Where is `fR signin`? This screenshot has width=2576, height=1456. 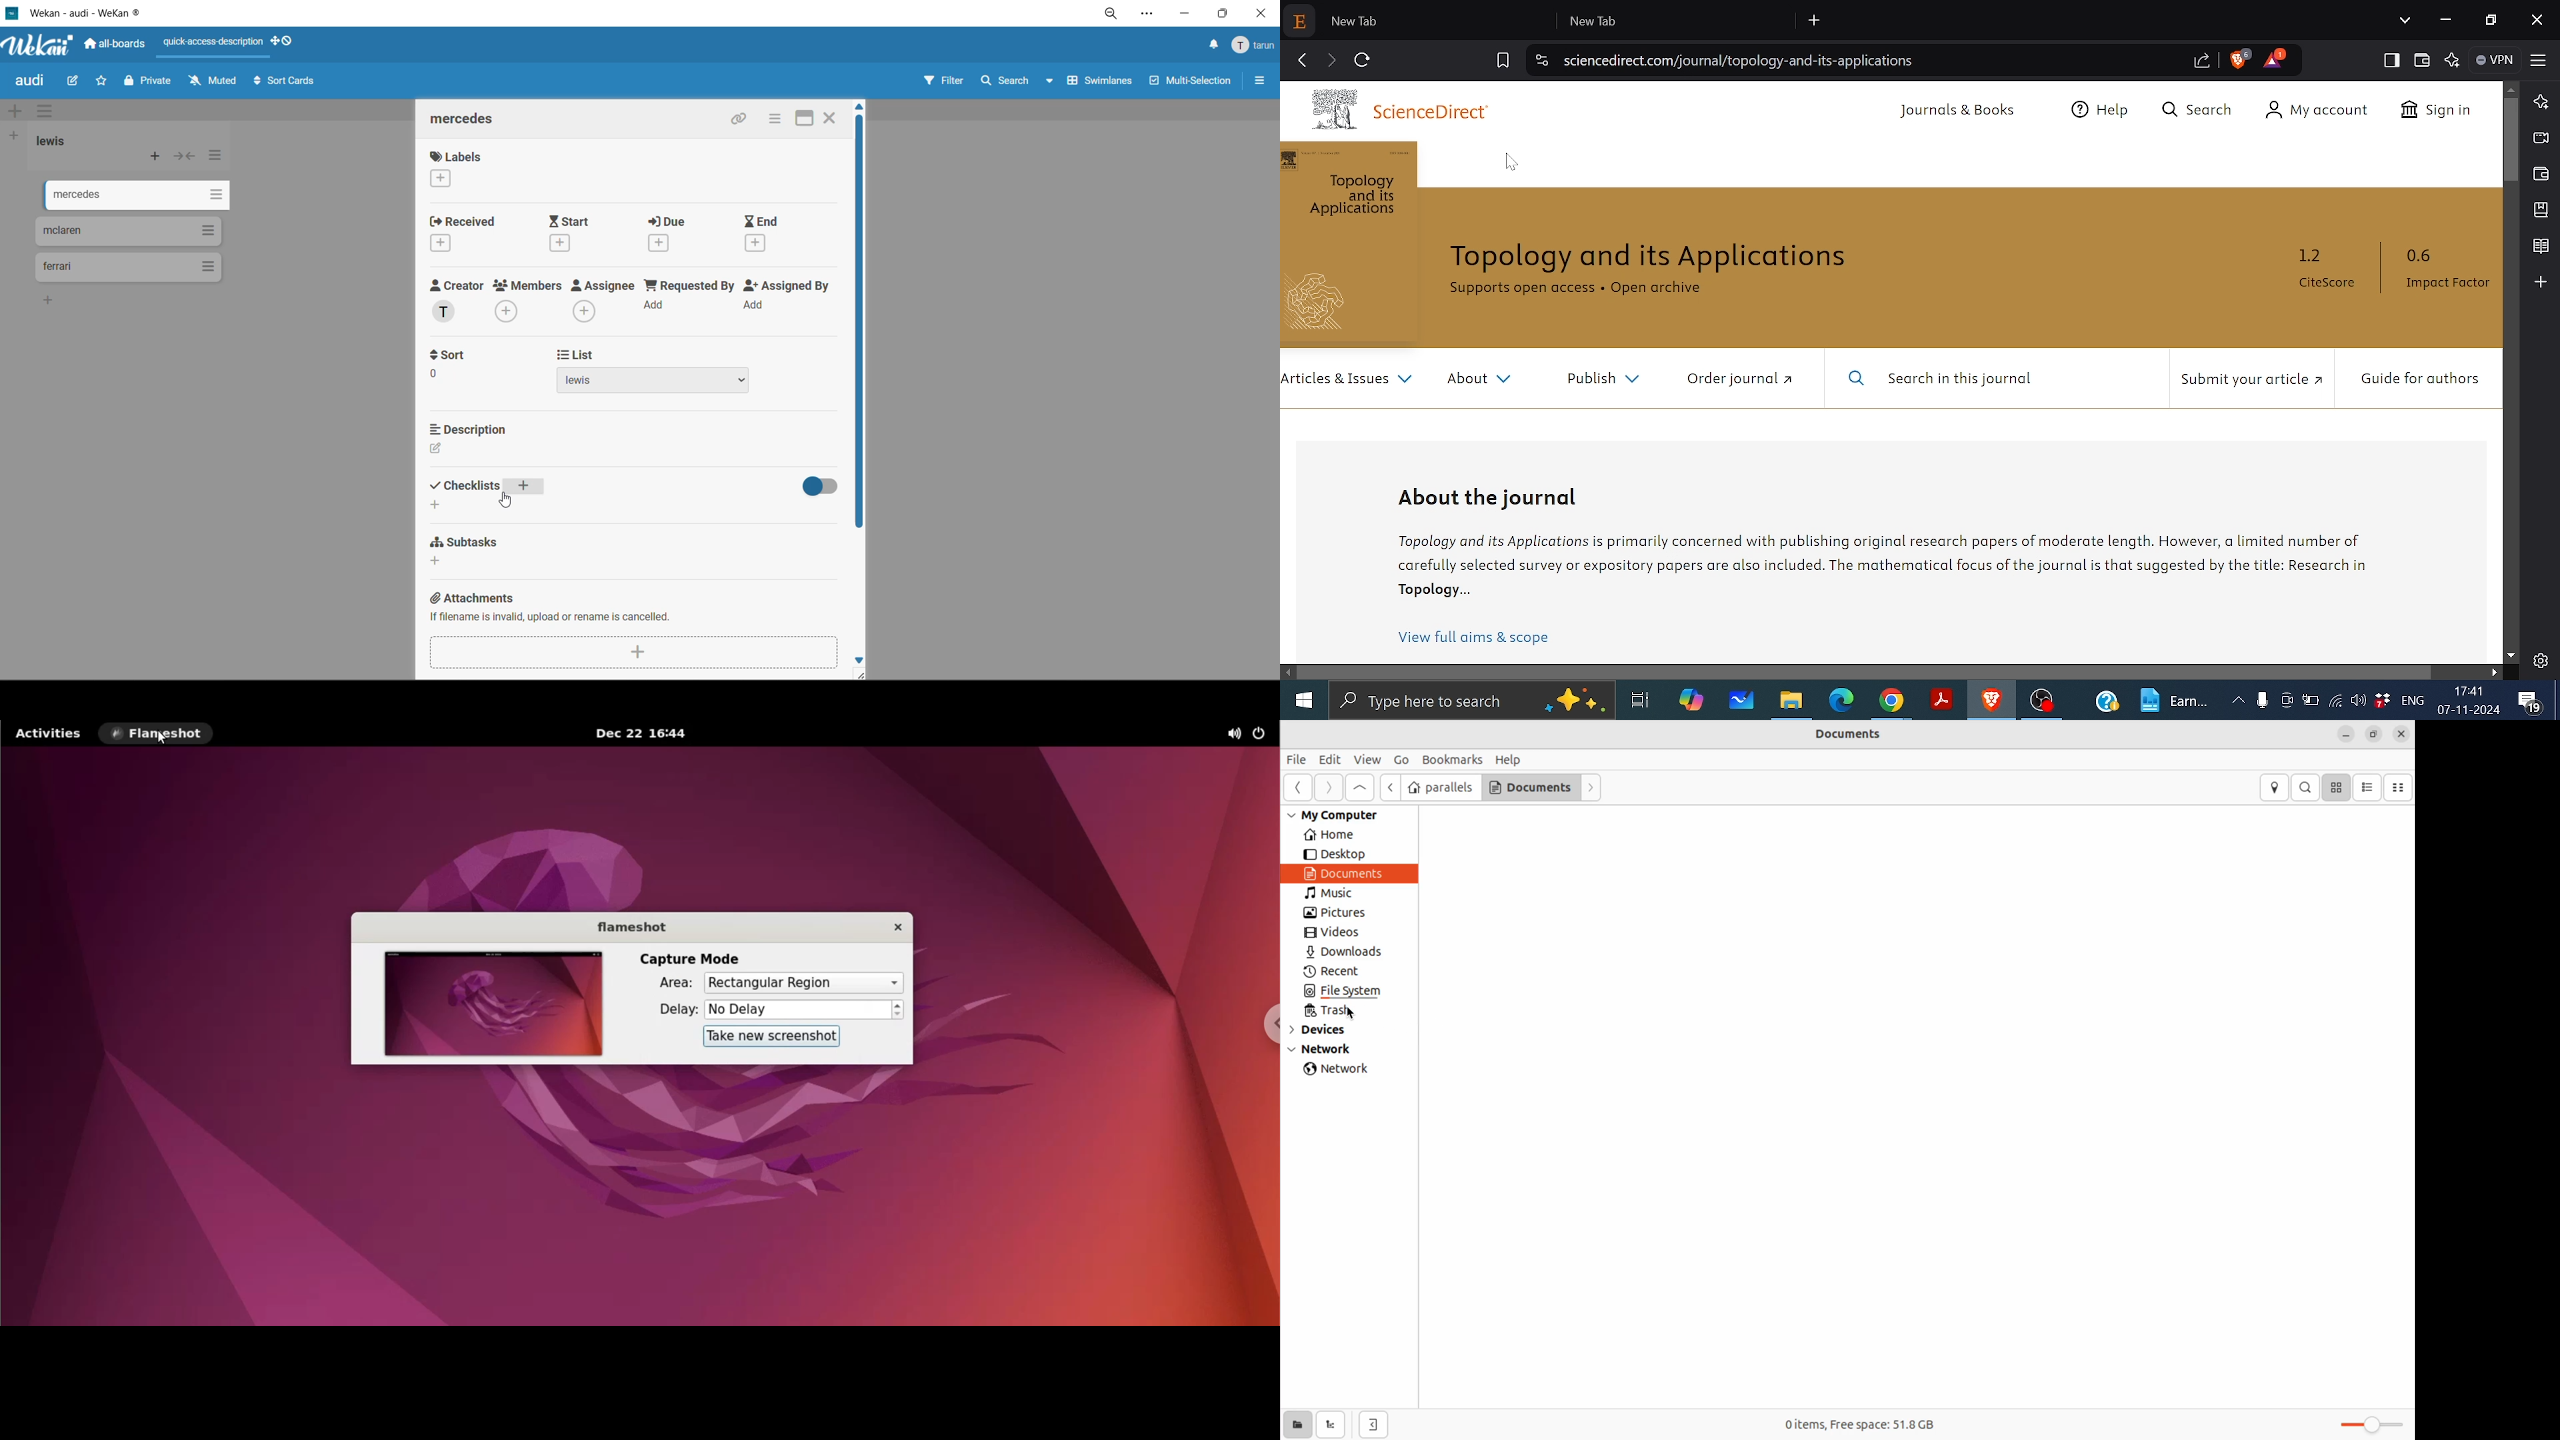
fR signin is located at coordinates (2434, 112).